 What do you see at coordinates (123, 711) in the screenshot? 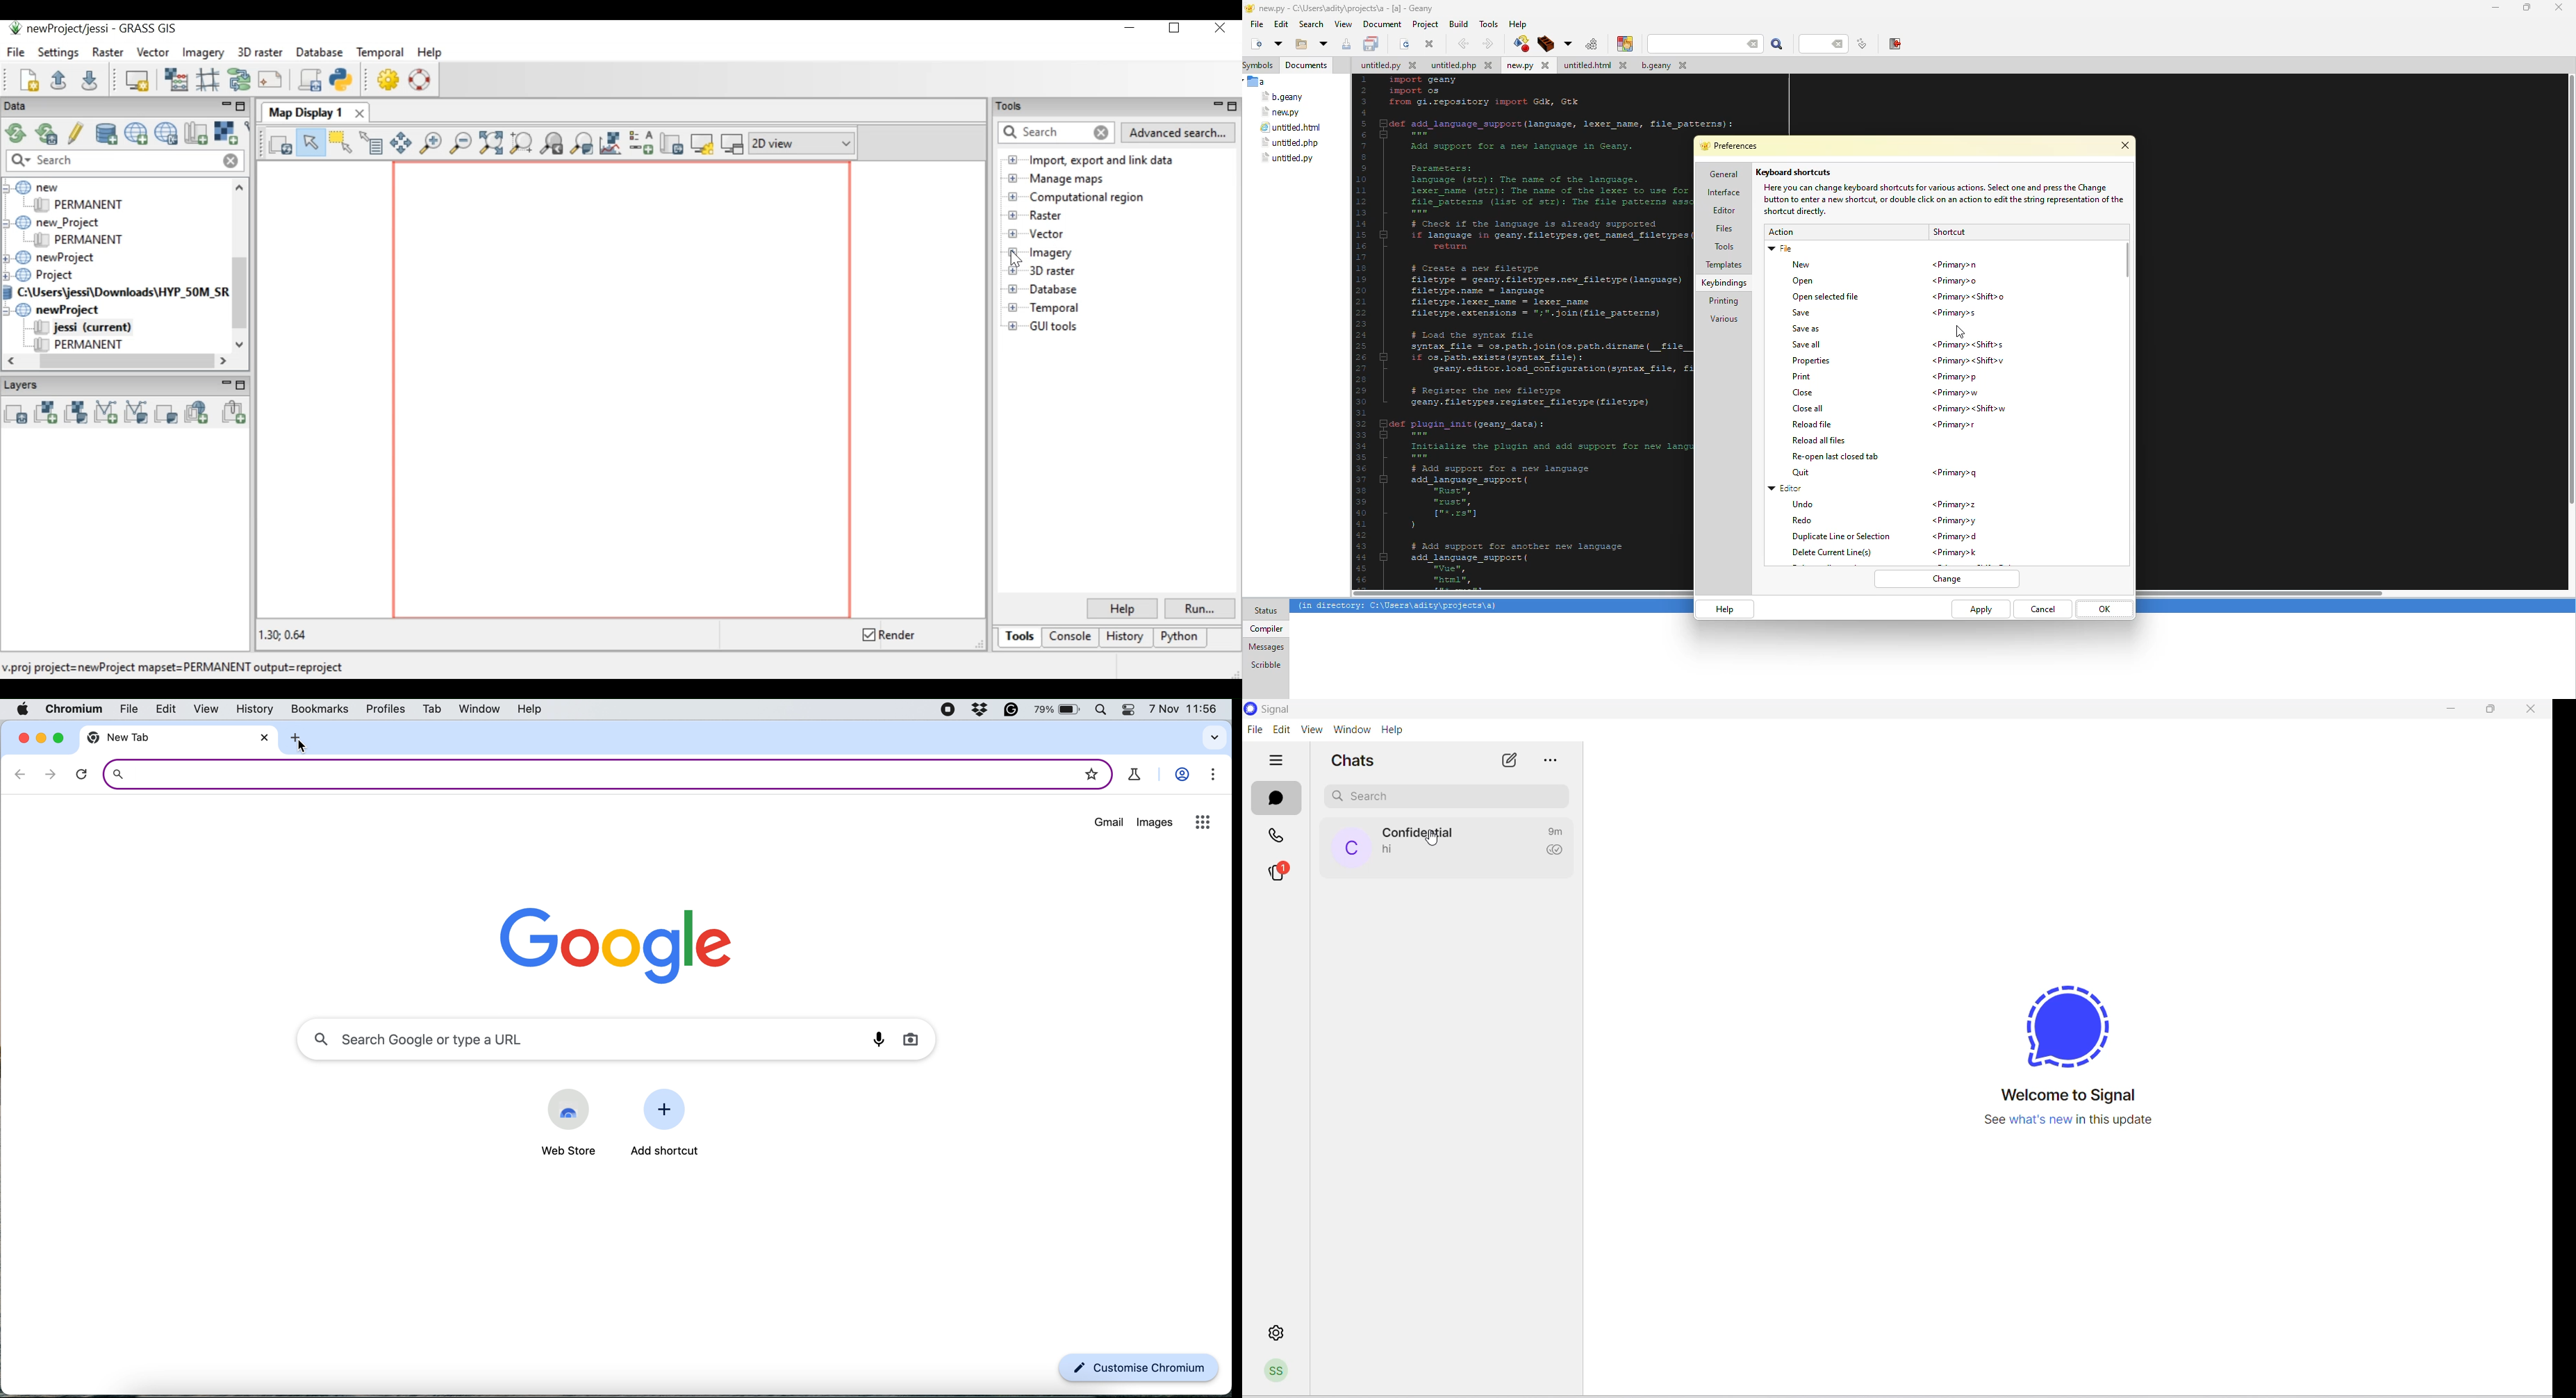
I see `file` at bounding box center [123, 711].